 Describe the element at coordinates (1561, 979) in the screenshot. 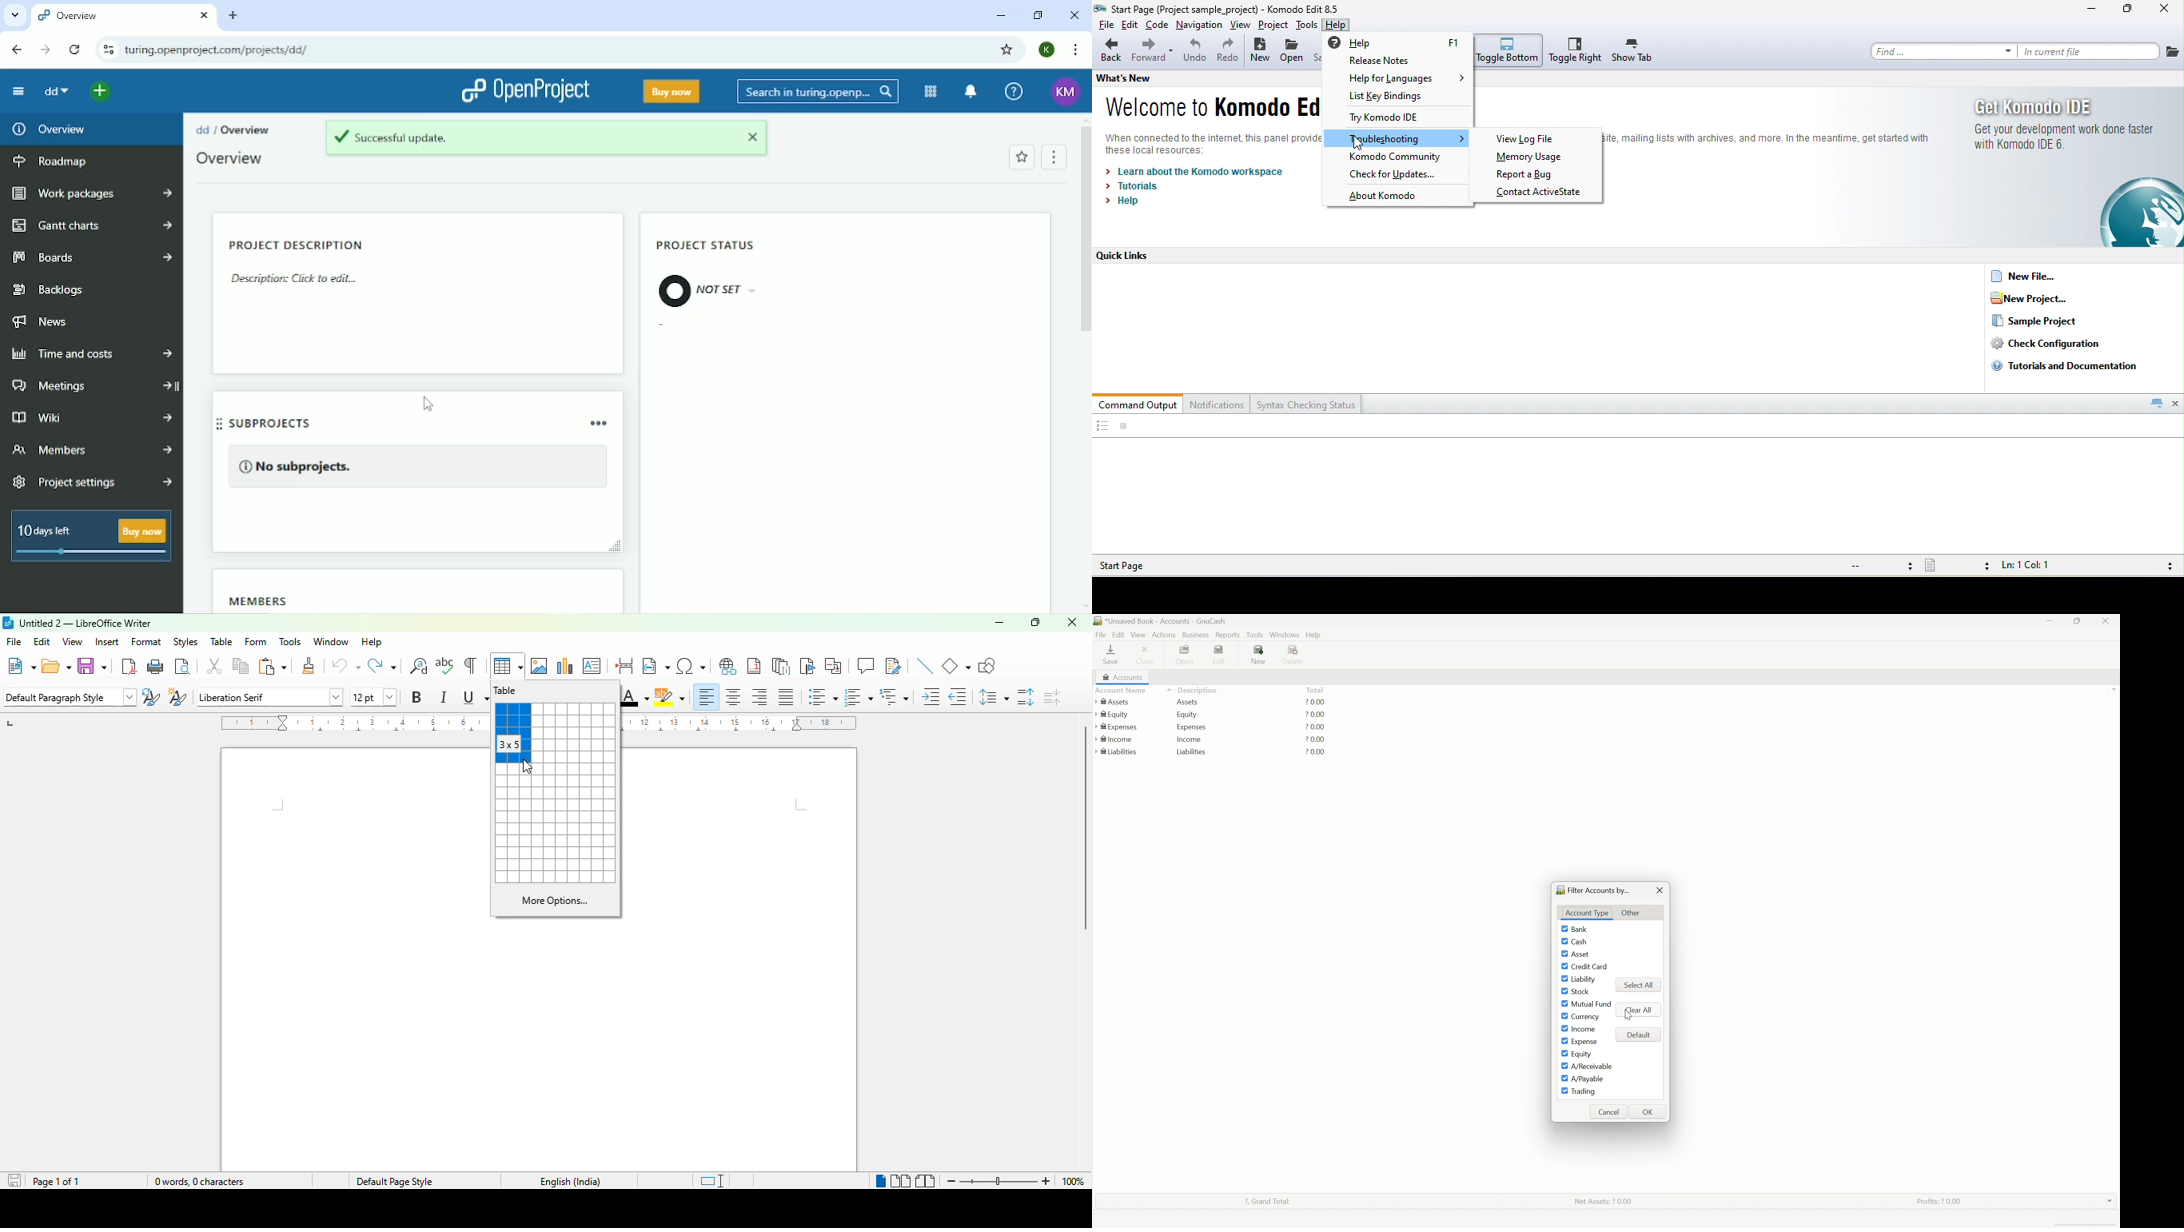

I see `Checkbox` at that location.